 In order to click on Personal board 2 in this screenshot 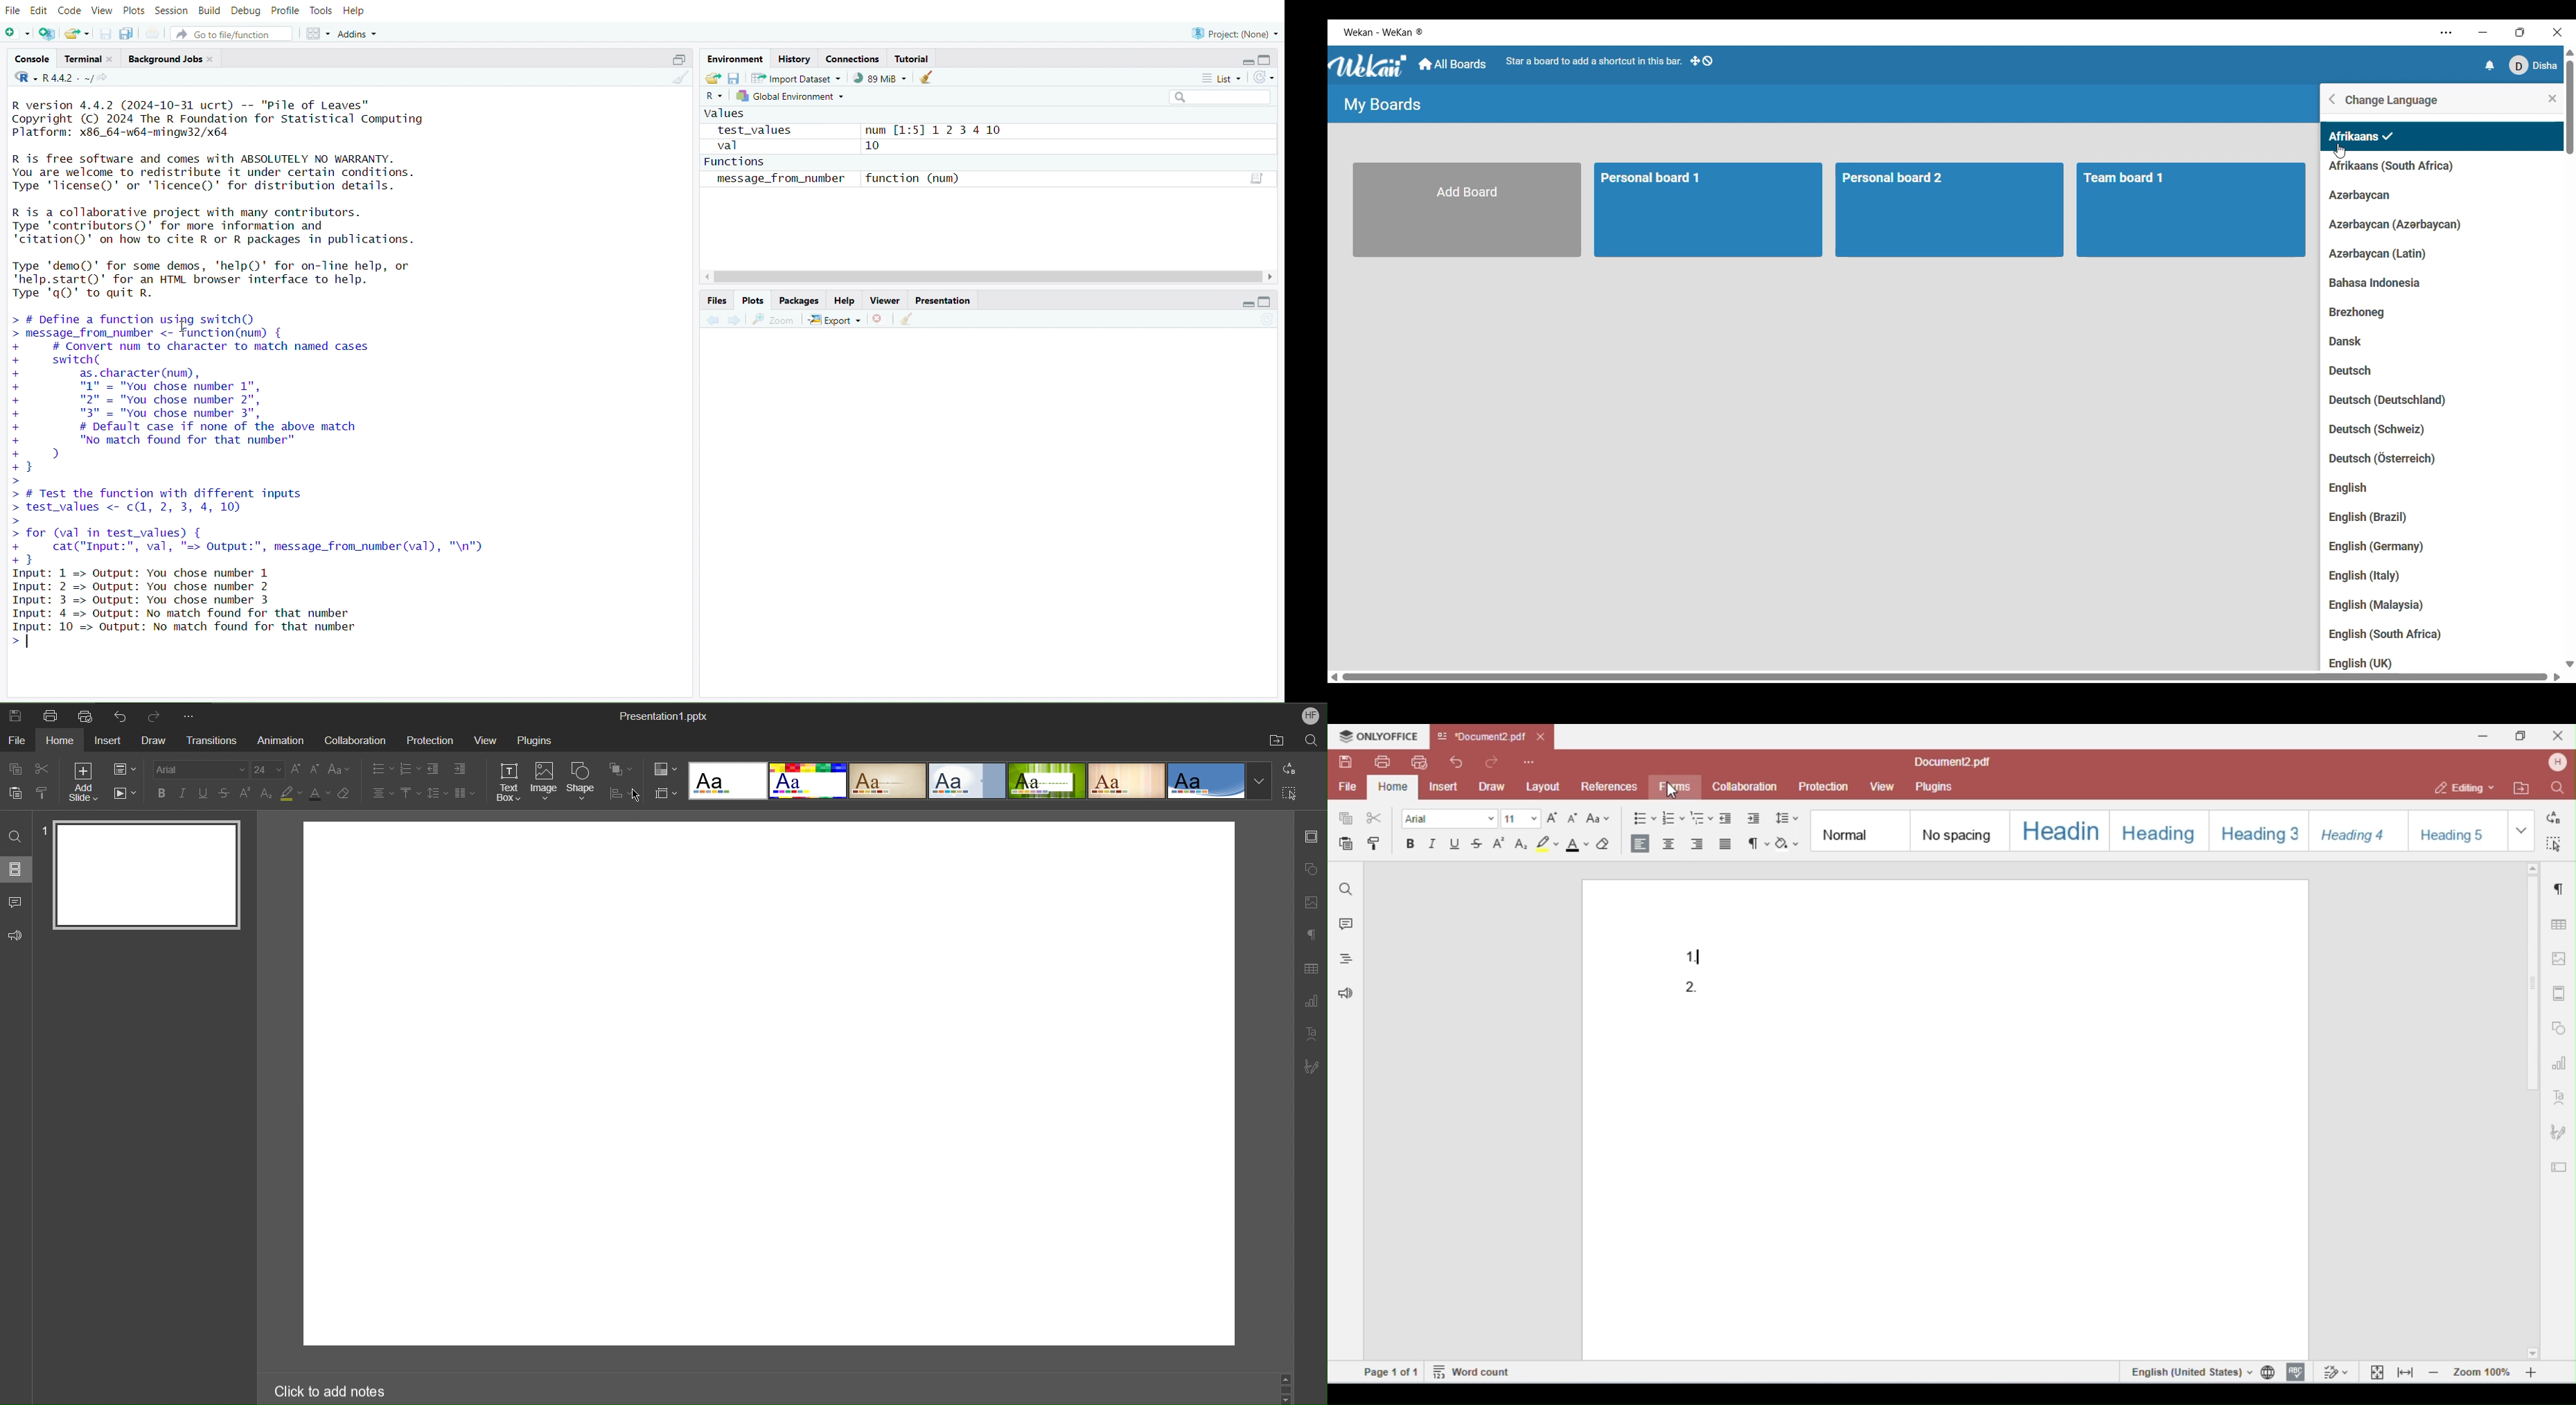, I will do `click(1954, 211)`.